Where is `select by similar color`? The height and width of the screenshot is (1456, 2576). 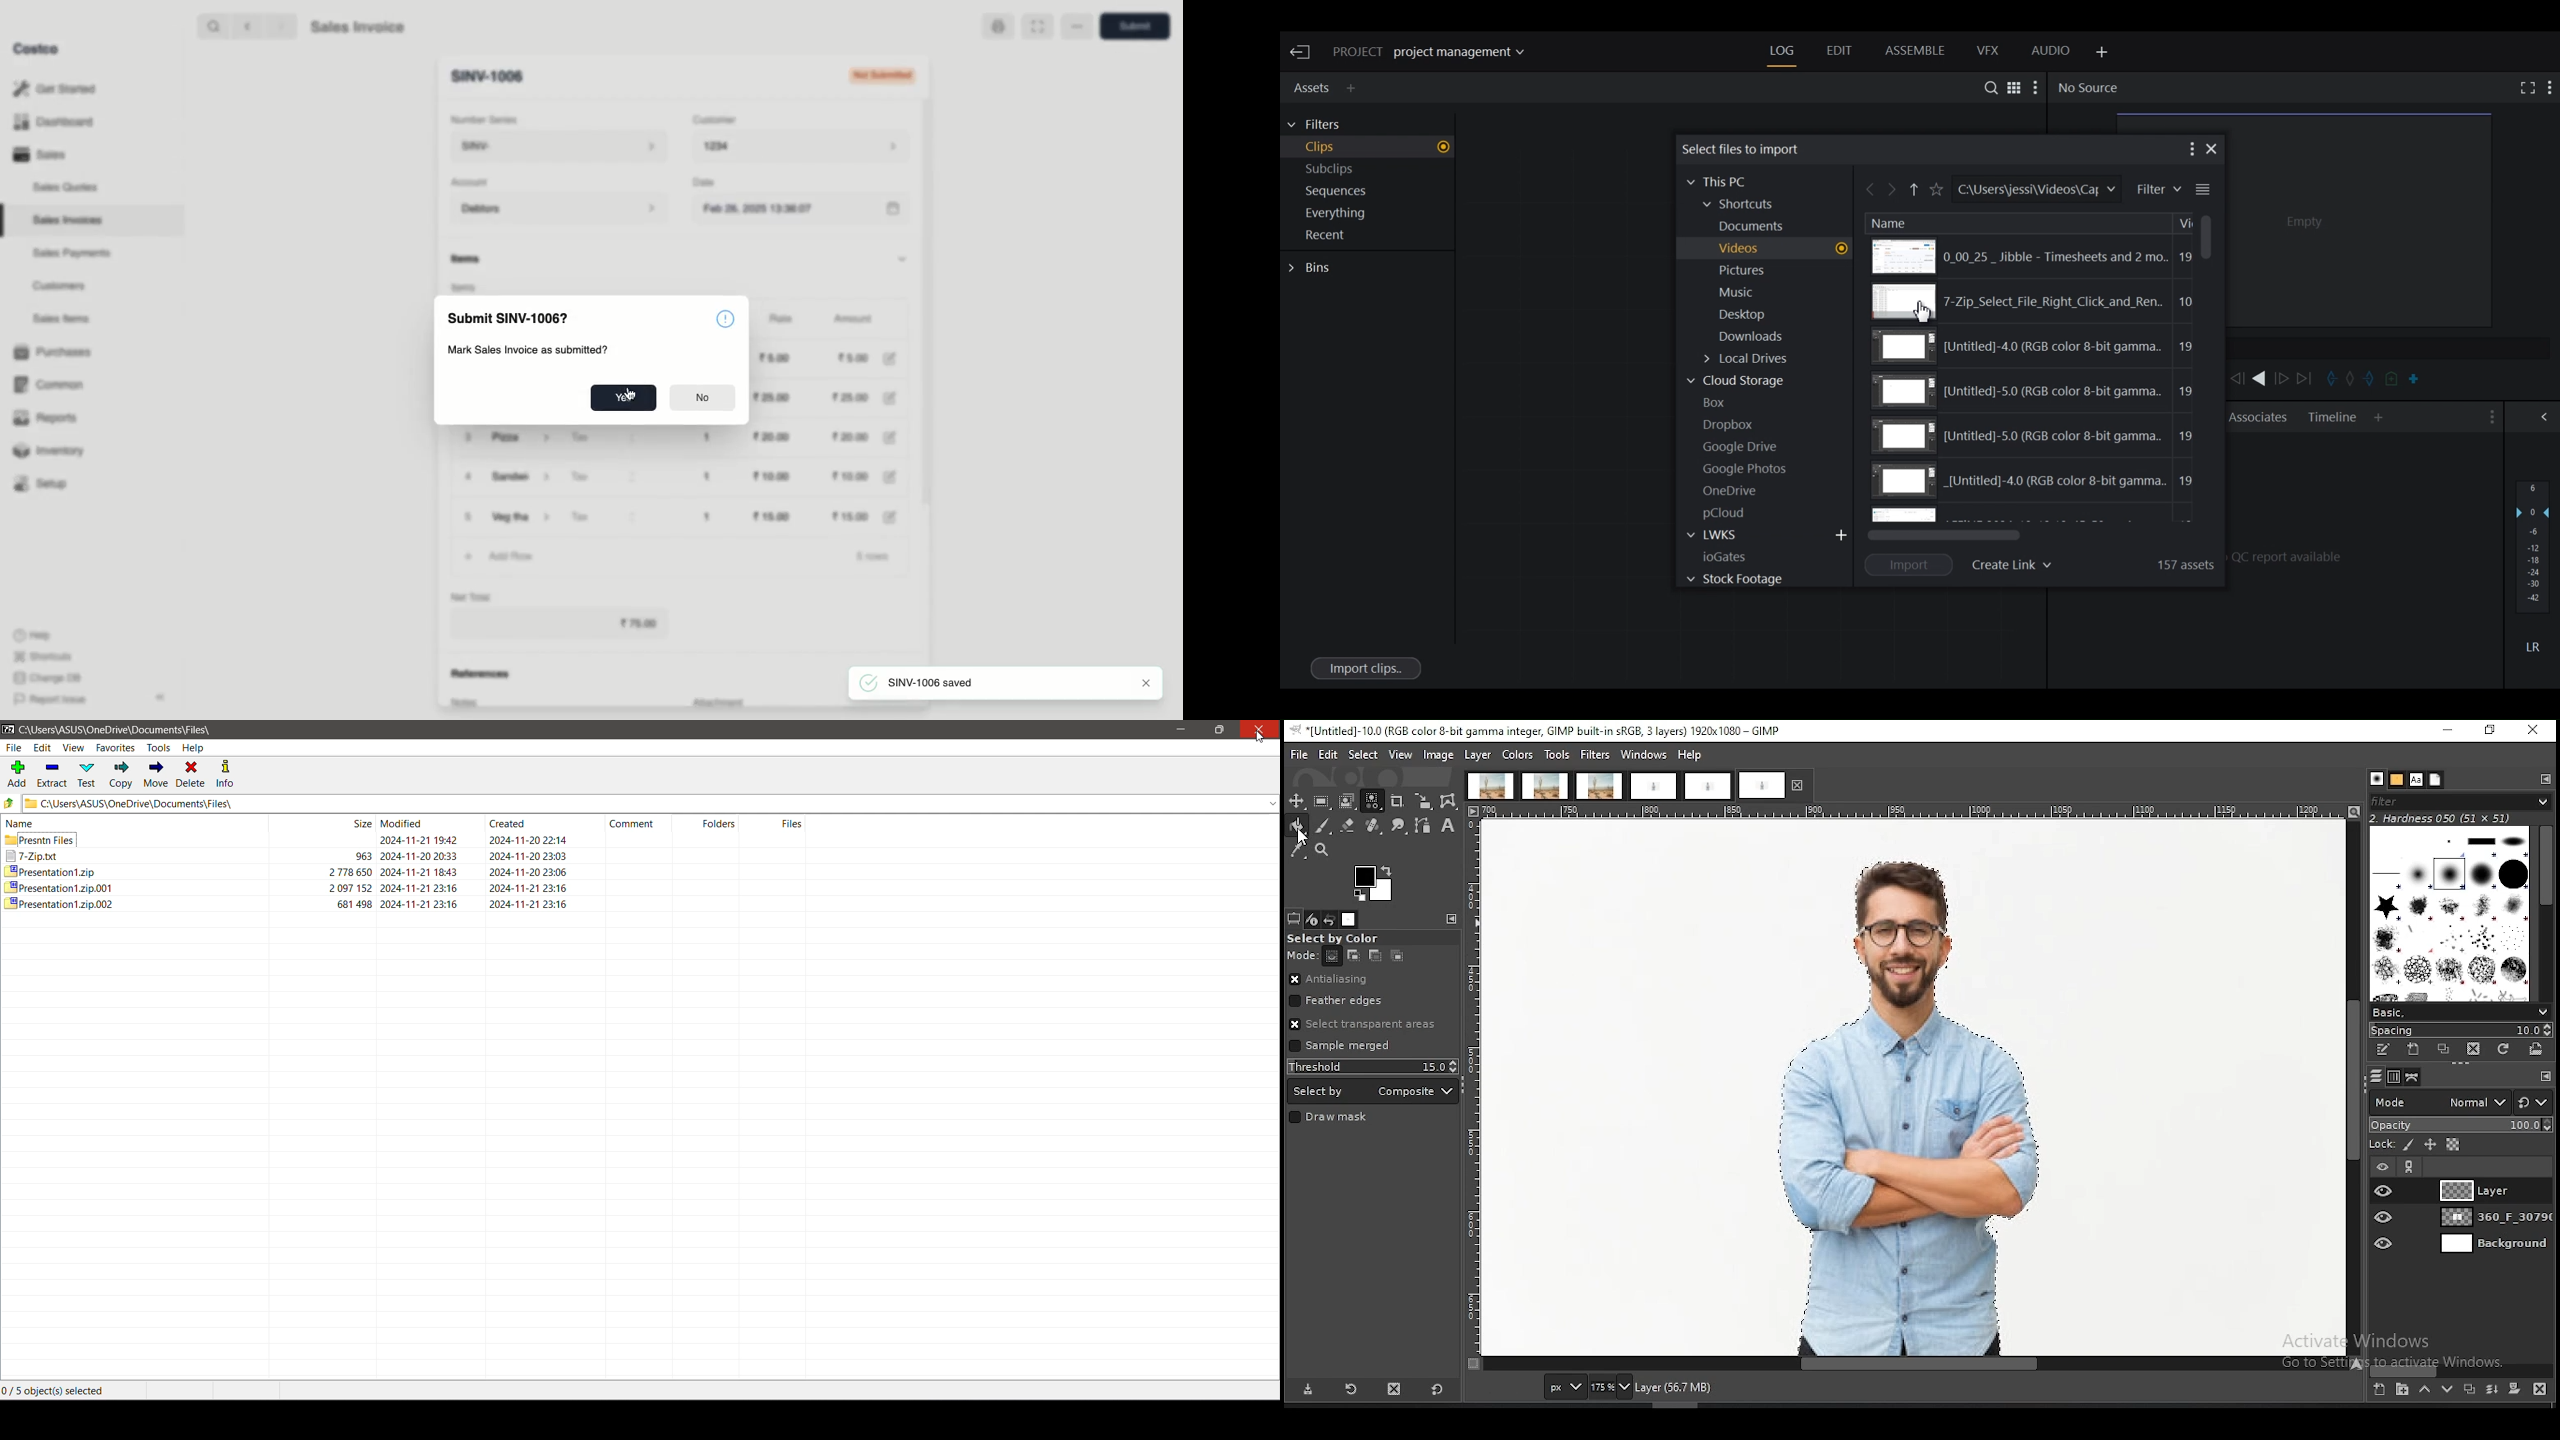 select by similar color is located at coordinates (1372, 801).